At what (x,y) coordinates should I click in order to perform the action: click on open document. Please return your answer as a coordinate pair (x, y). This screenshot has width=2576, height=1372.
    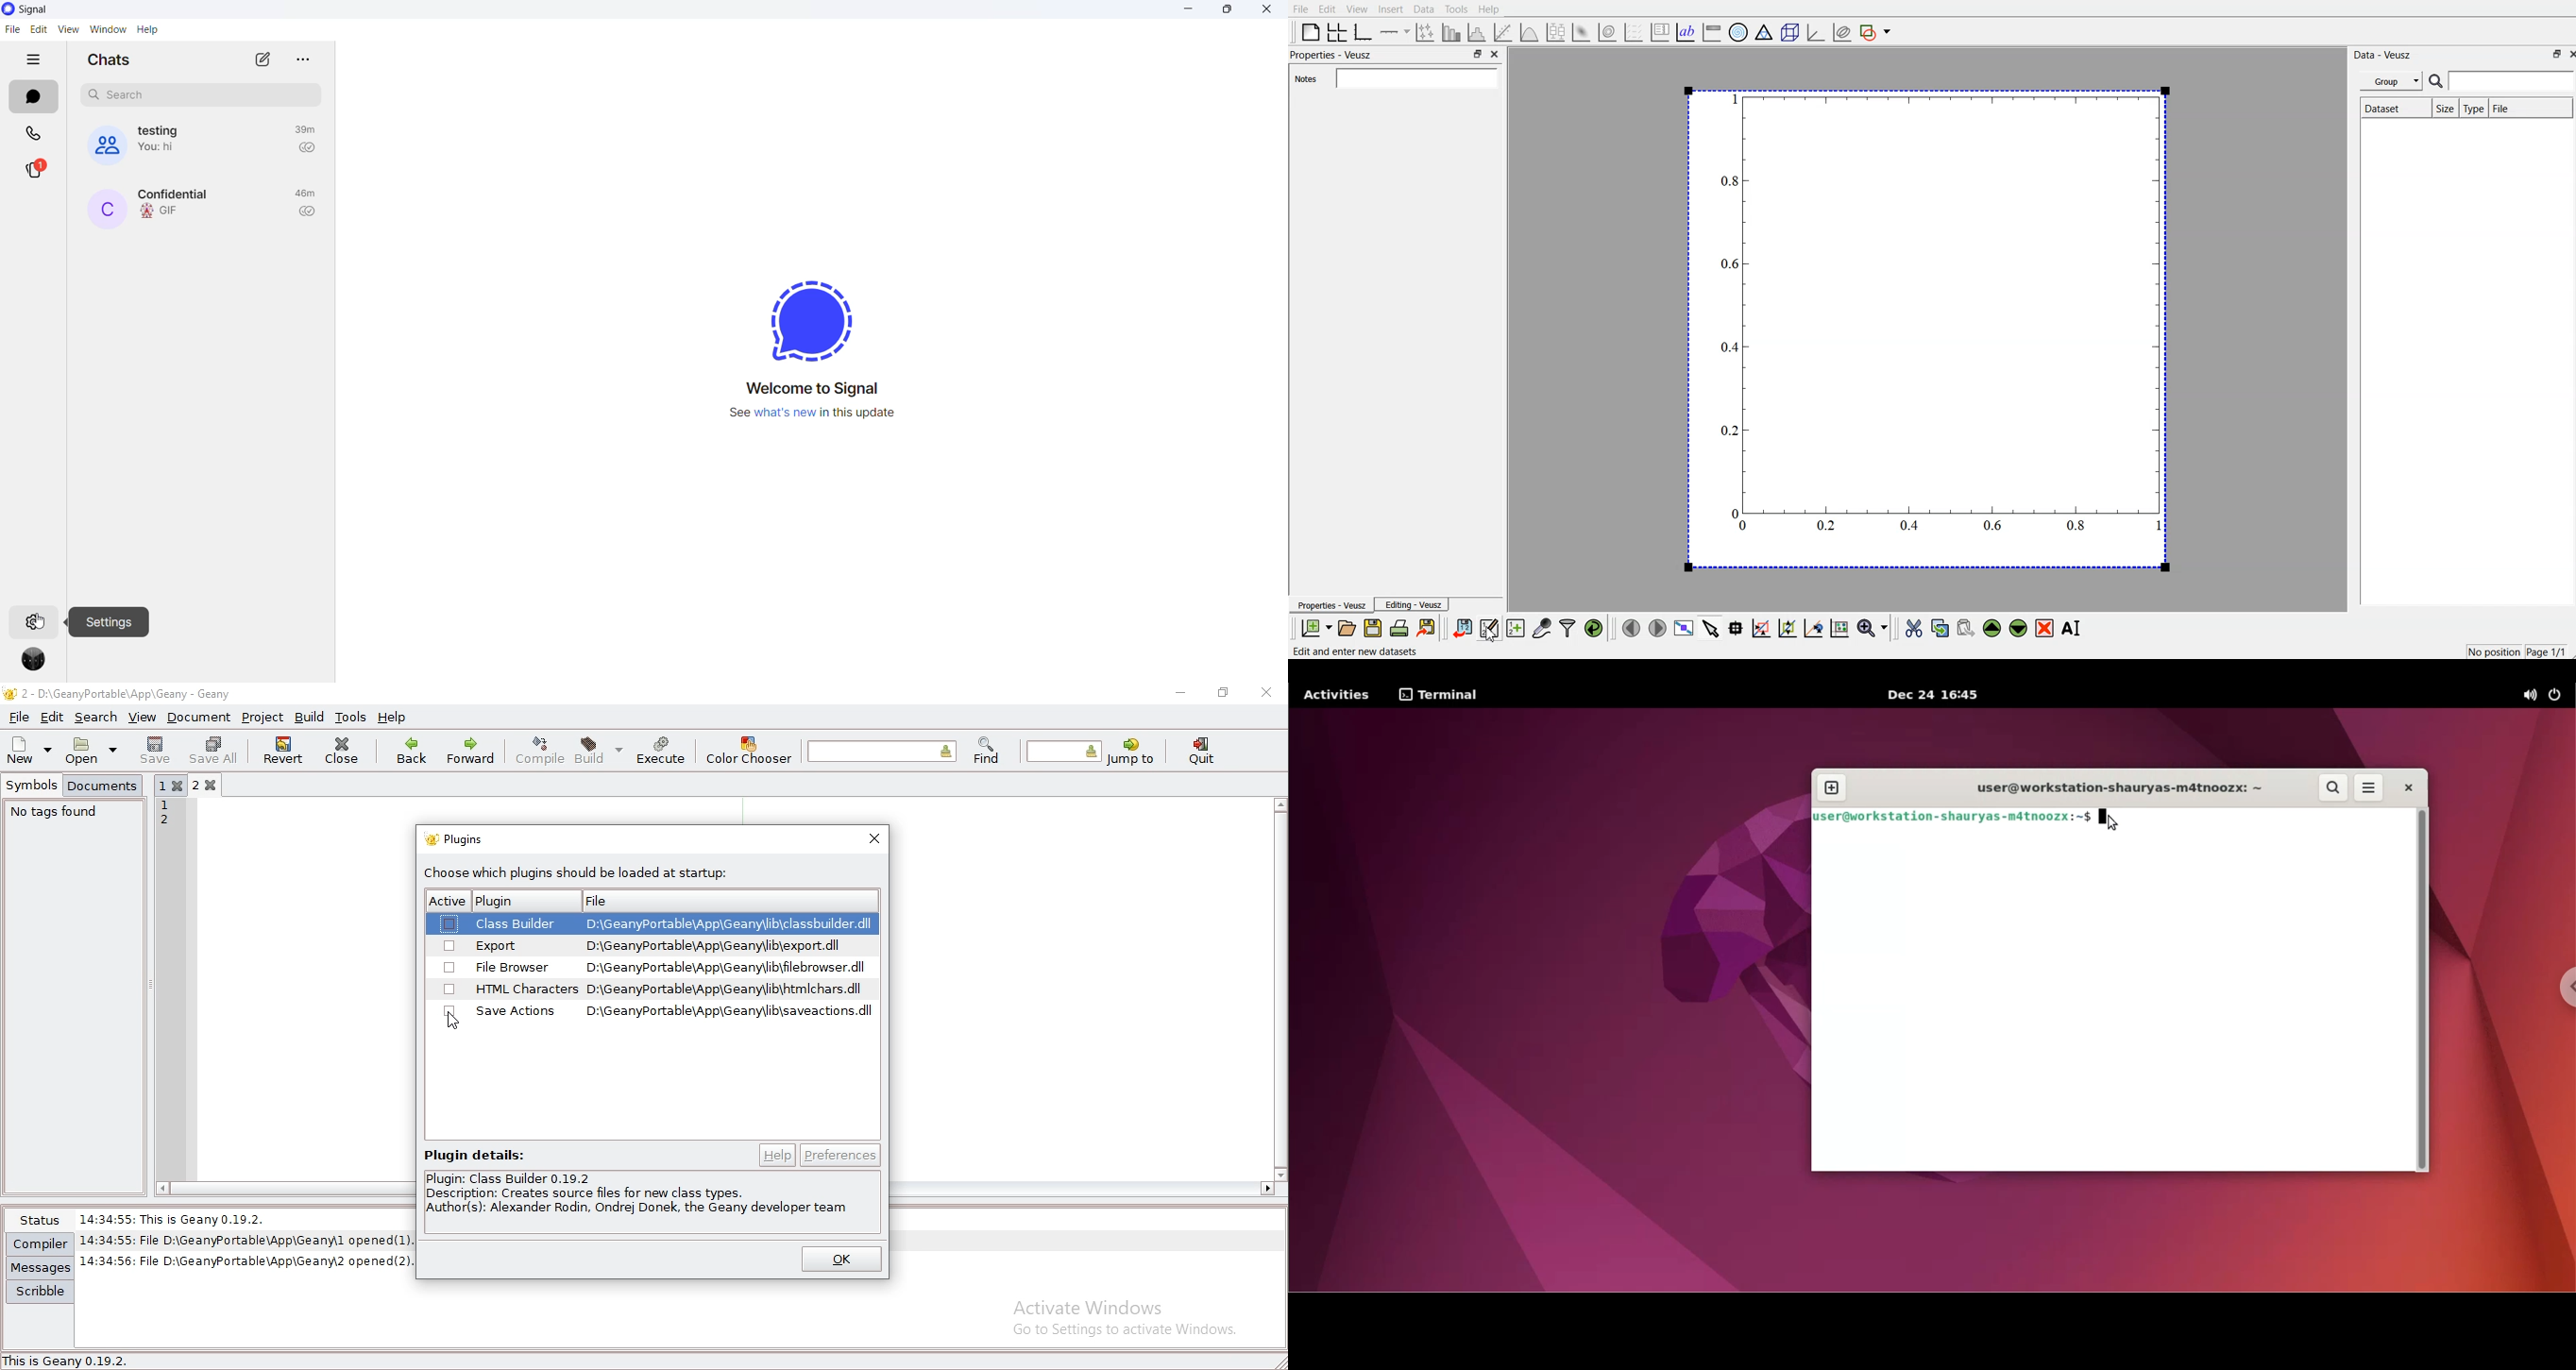
    Looking at the image, I should click on (1349, 629).